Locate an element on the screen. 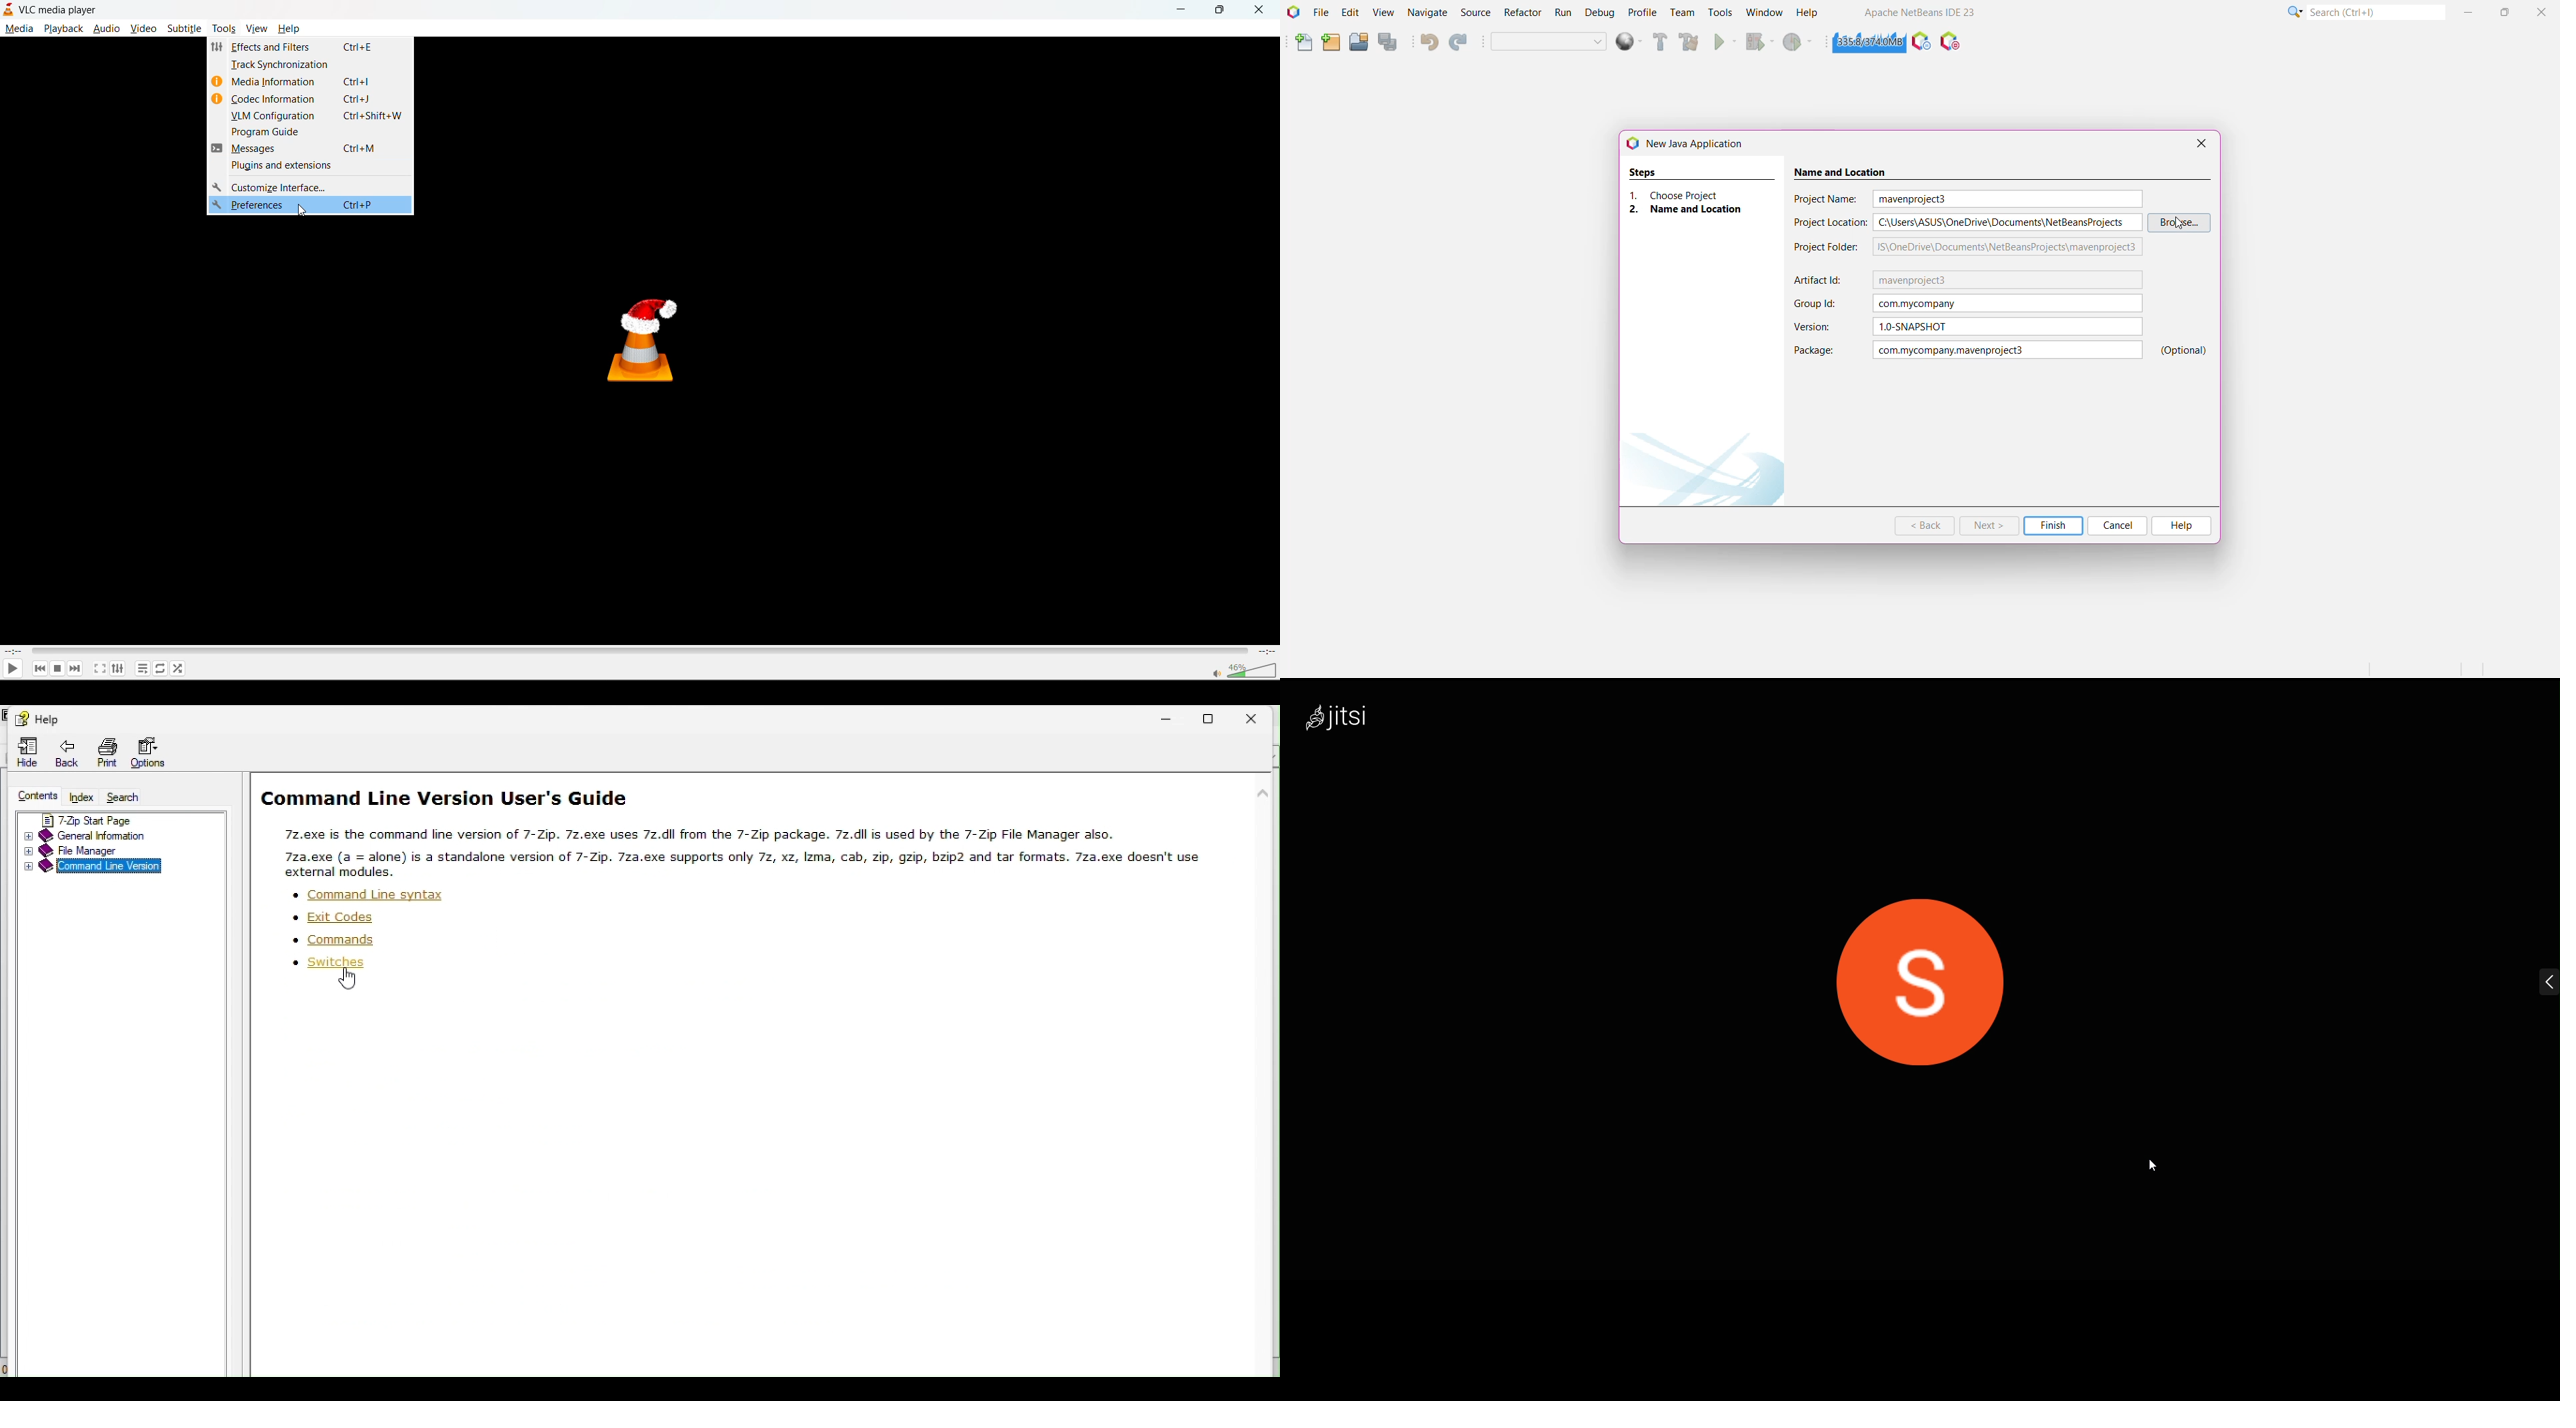 This screenshot has height=1428, width=2576. effects and filters is located at coordinates (275, 47).